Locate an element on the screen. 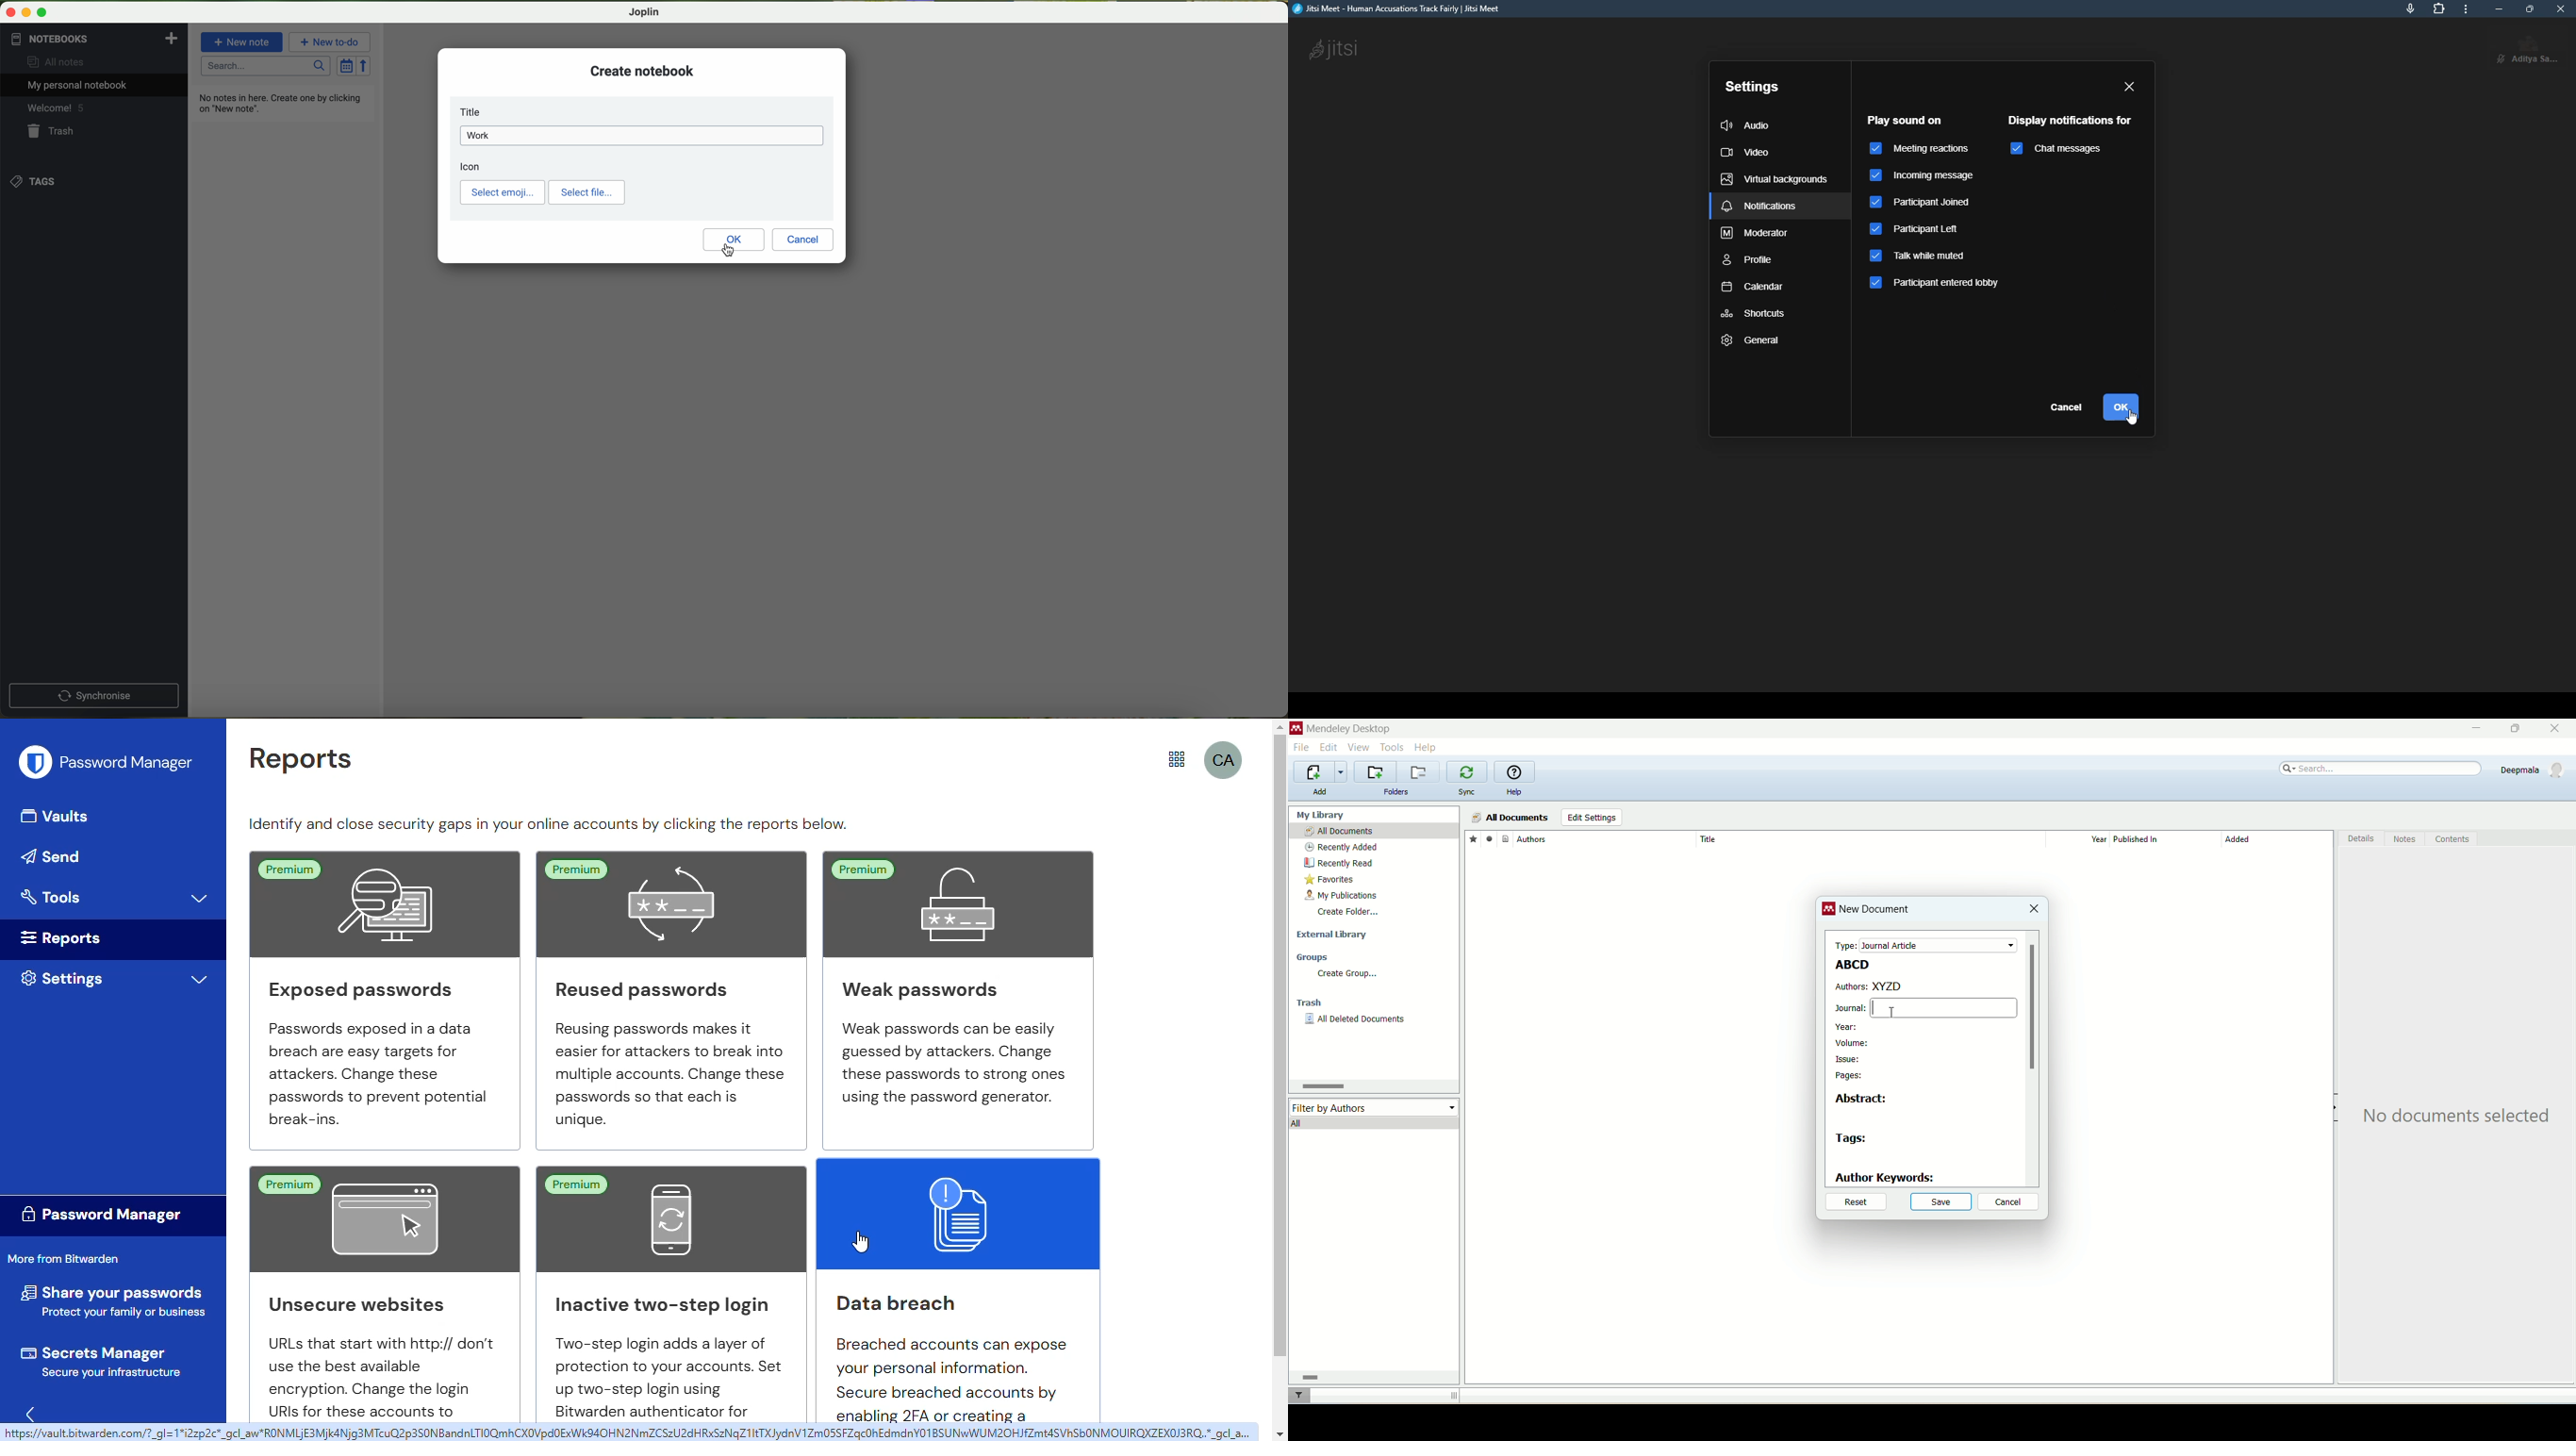 This screenshot has height=1456, width=2576. reset is located at coordinates (1854, 1203).